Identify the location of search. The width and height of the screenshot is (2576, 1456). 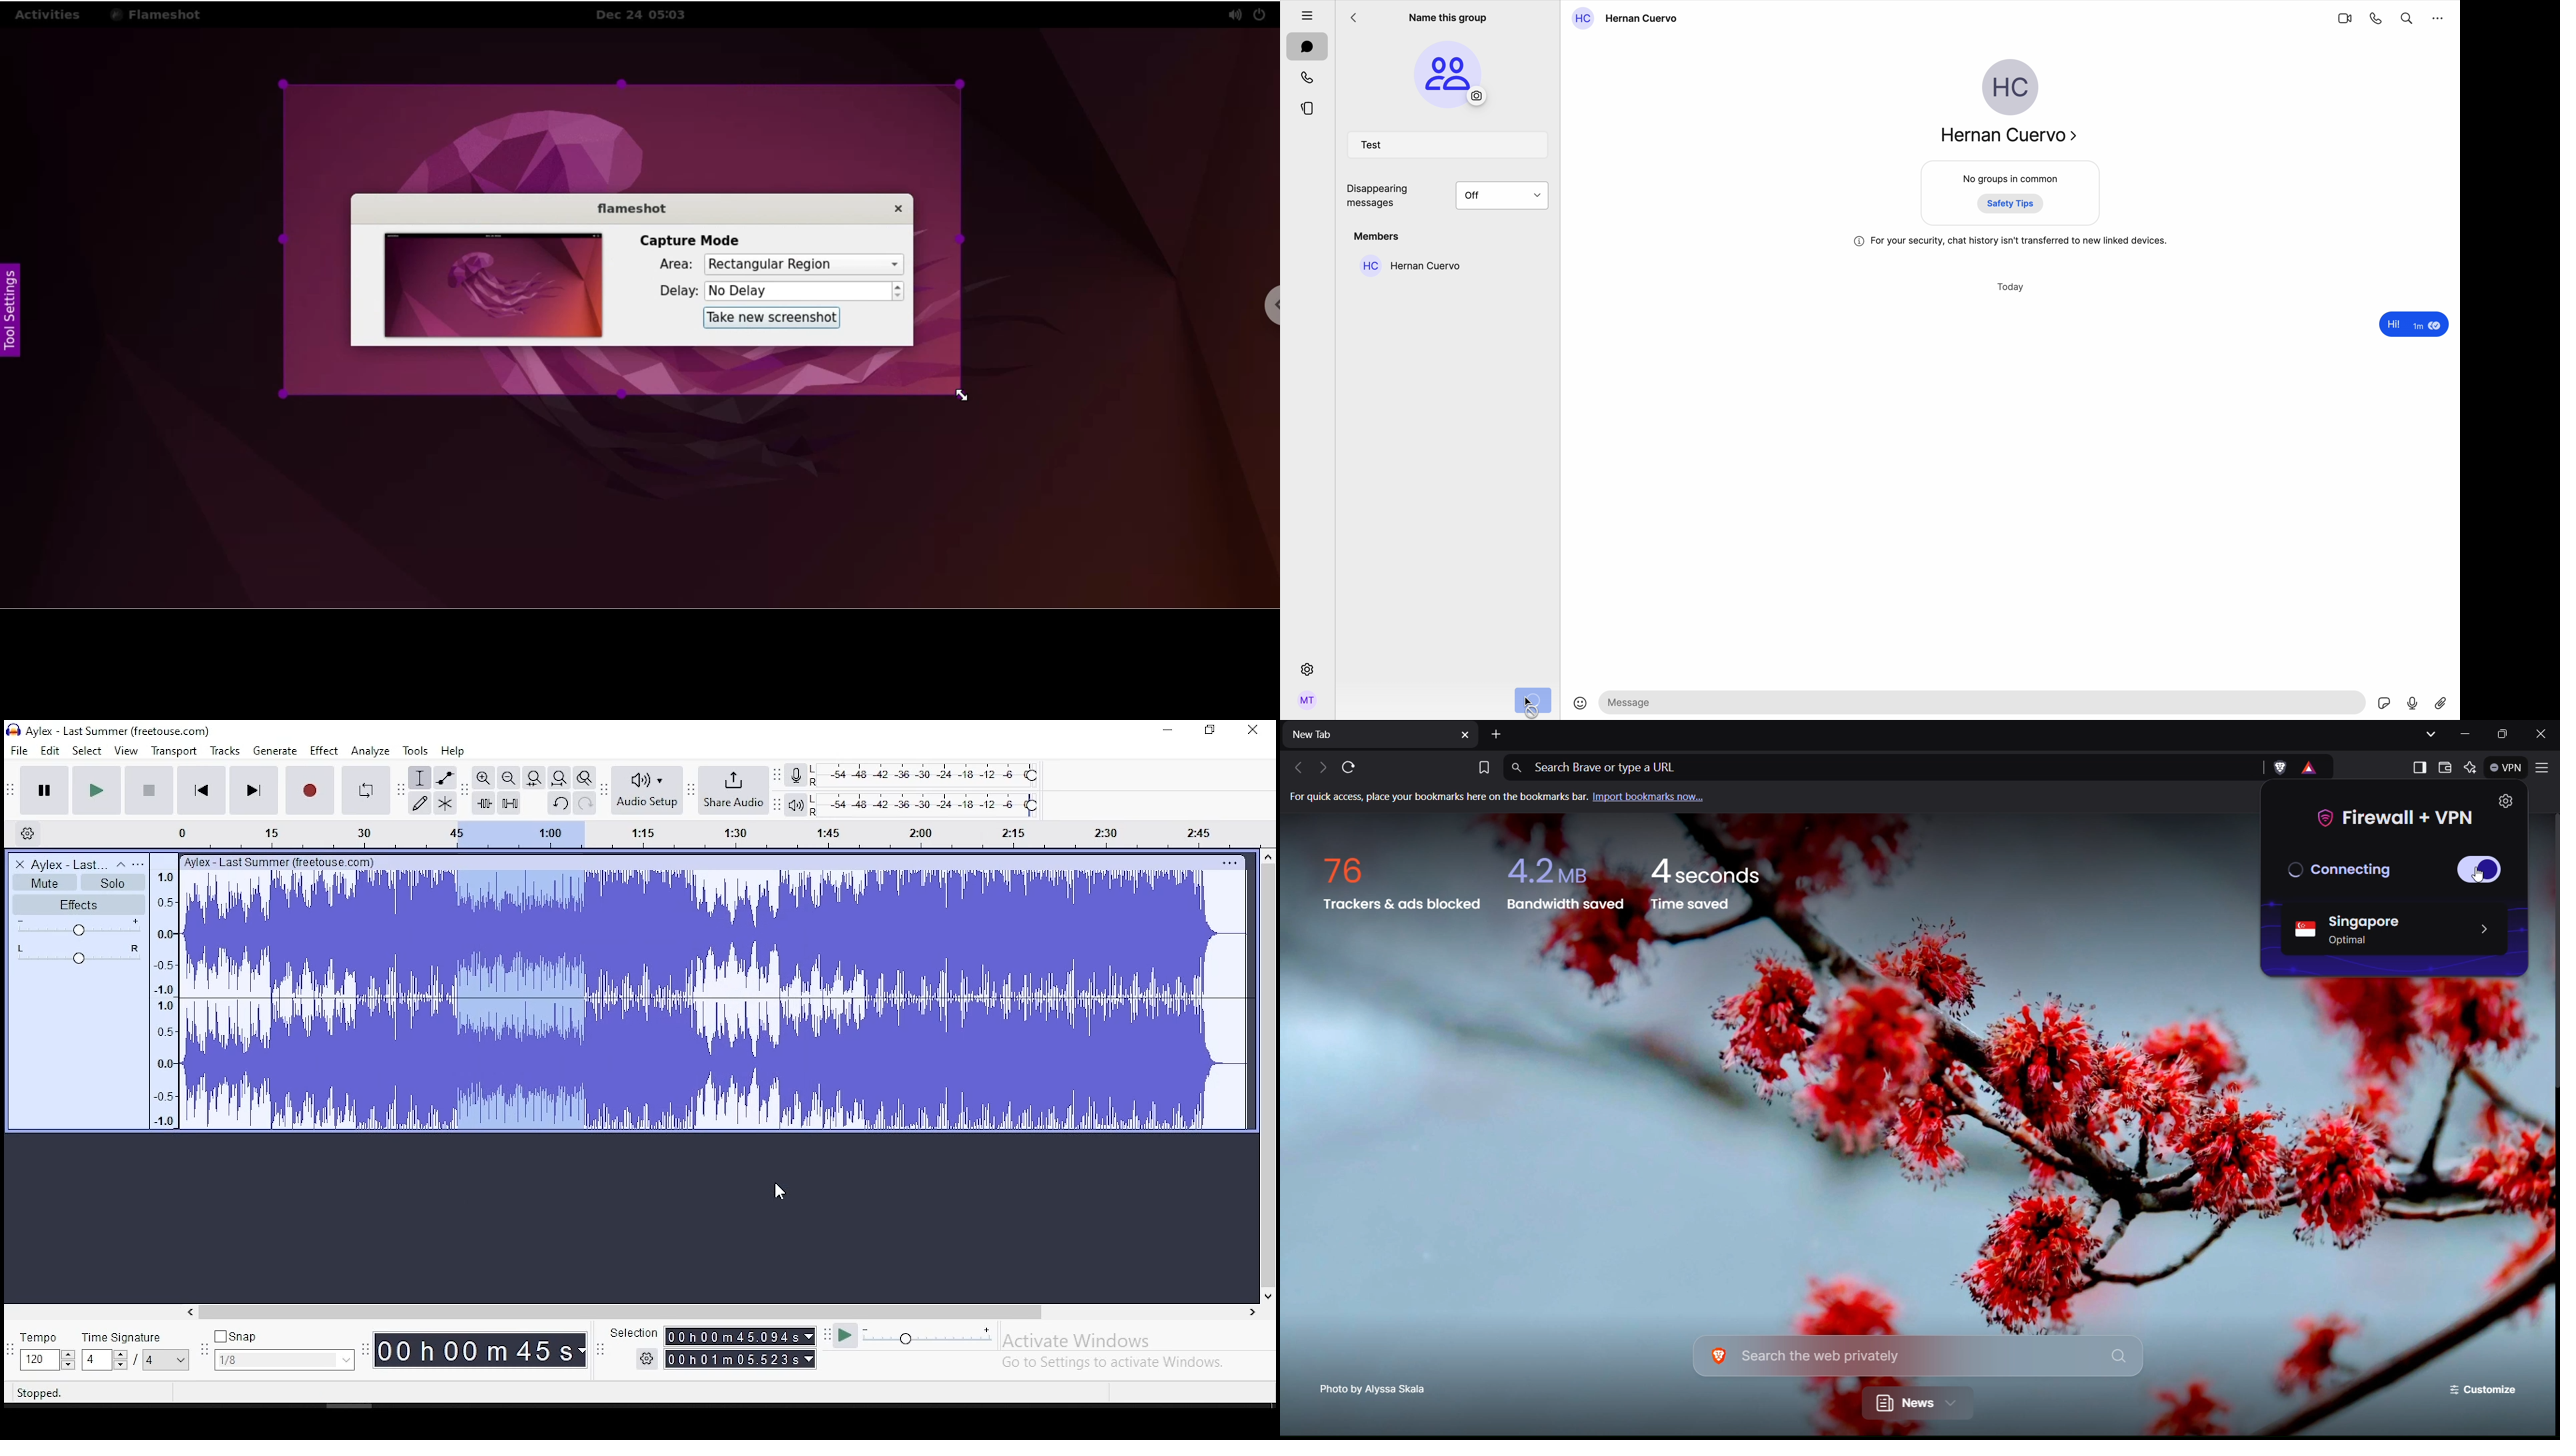
(2407, 17).